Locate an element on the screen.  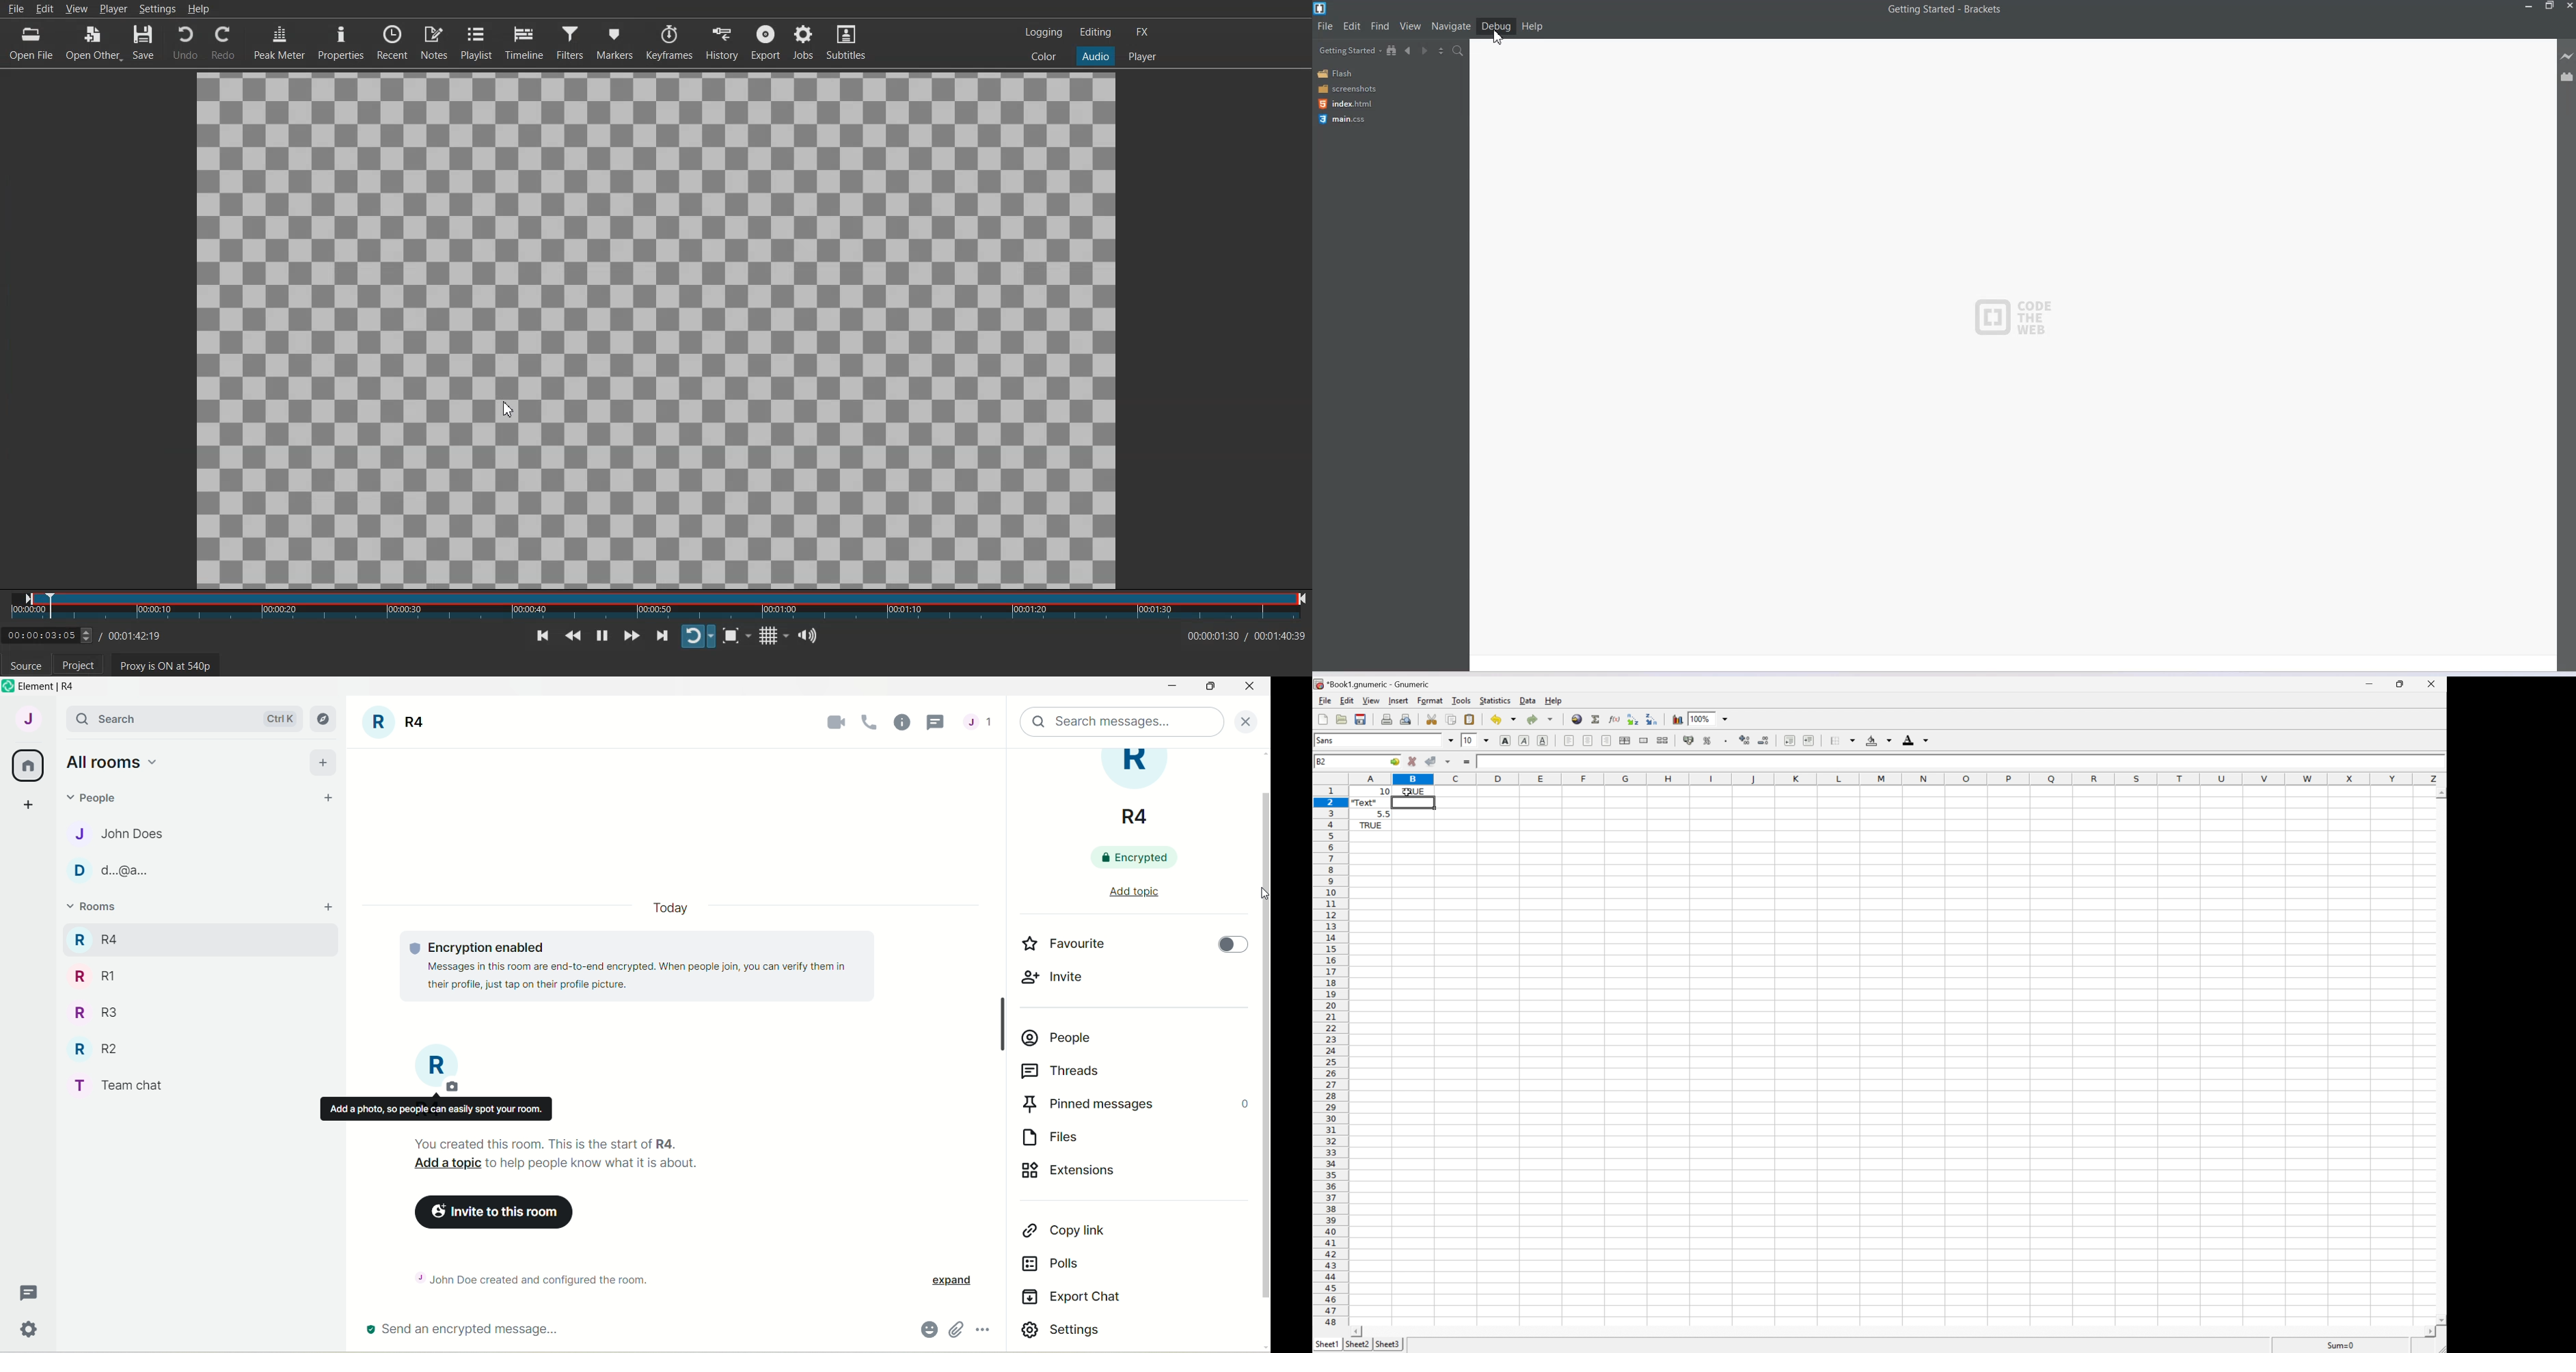
all rooms is located at coordinates (28, 766).